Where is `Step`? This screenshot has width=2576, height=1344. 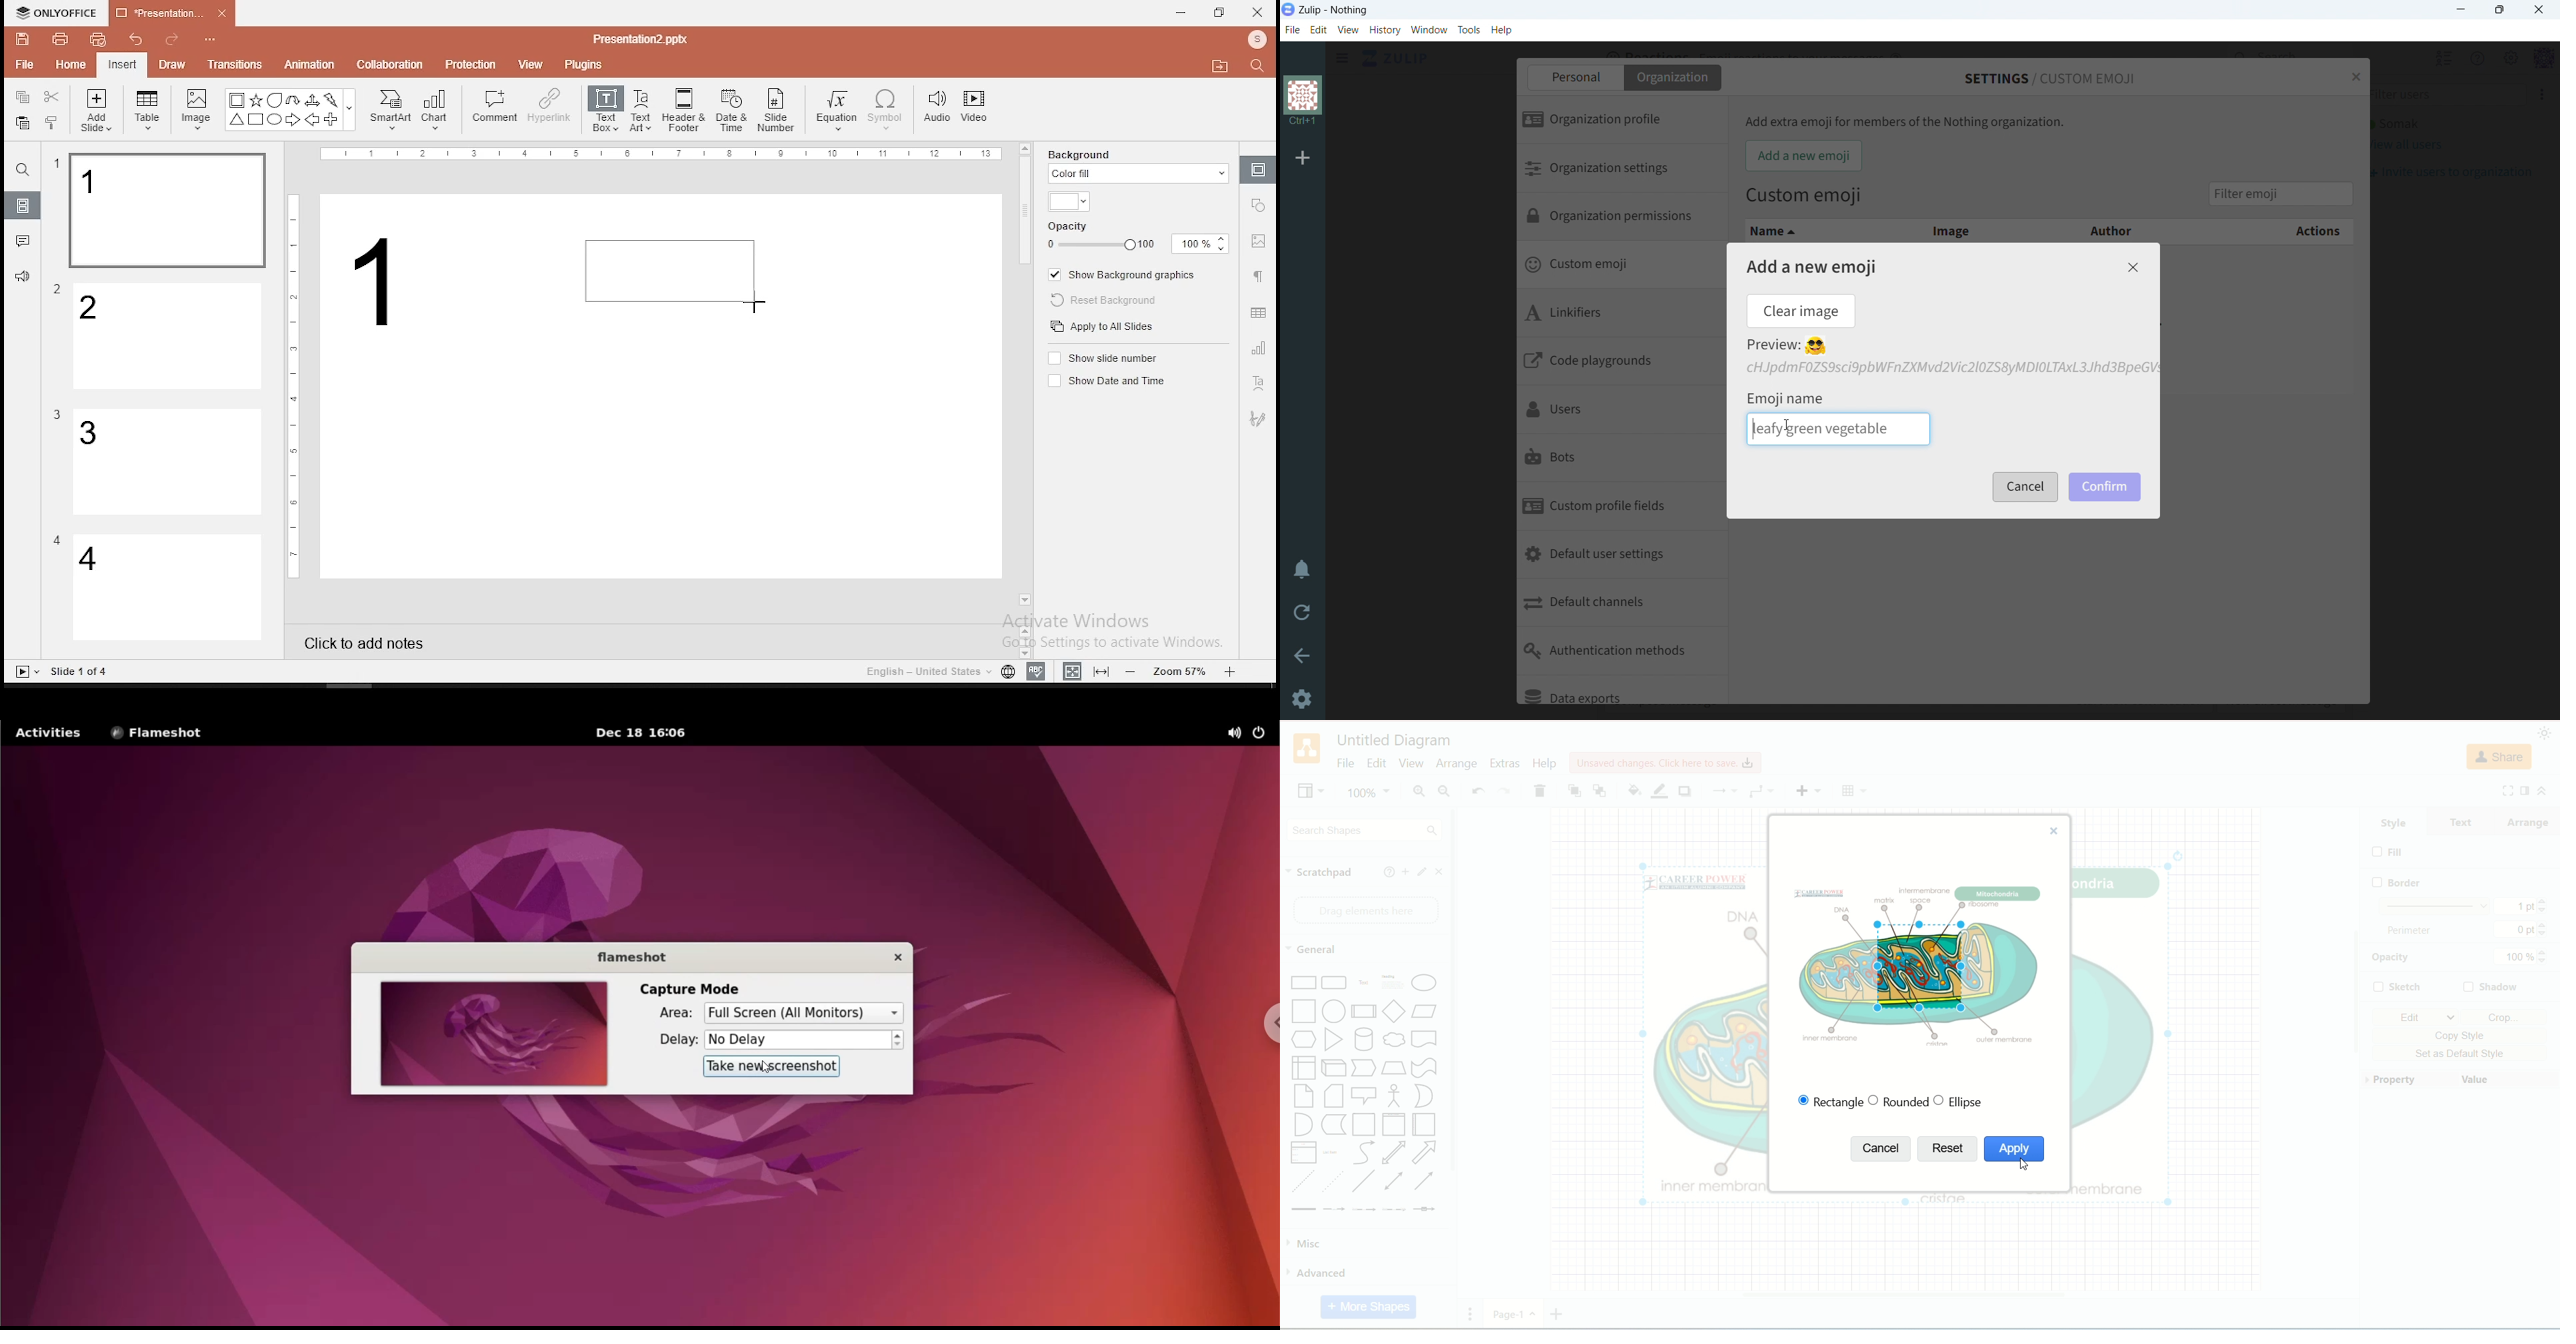
Step is located at coordinates (1364, 1069).